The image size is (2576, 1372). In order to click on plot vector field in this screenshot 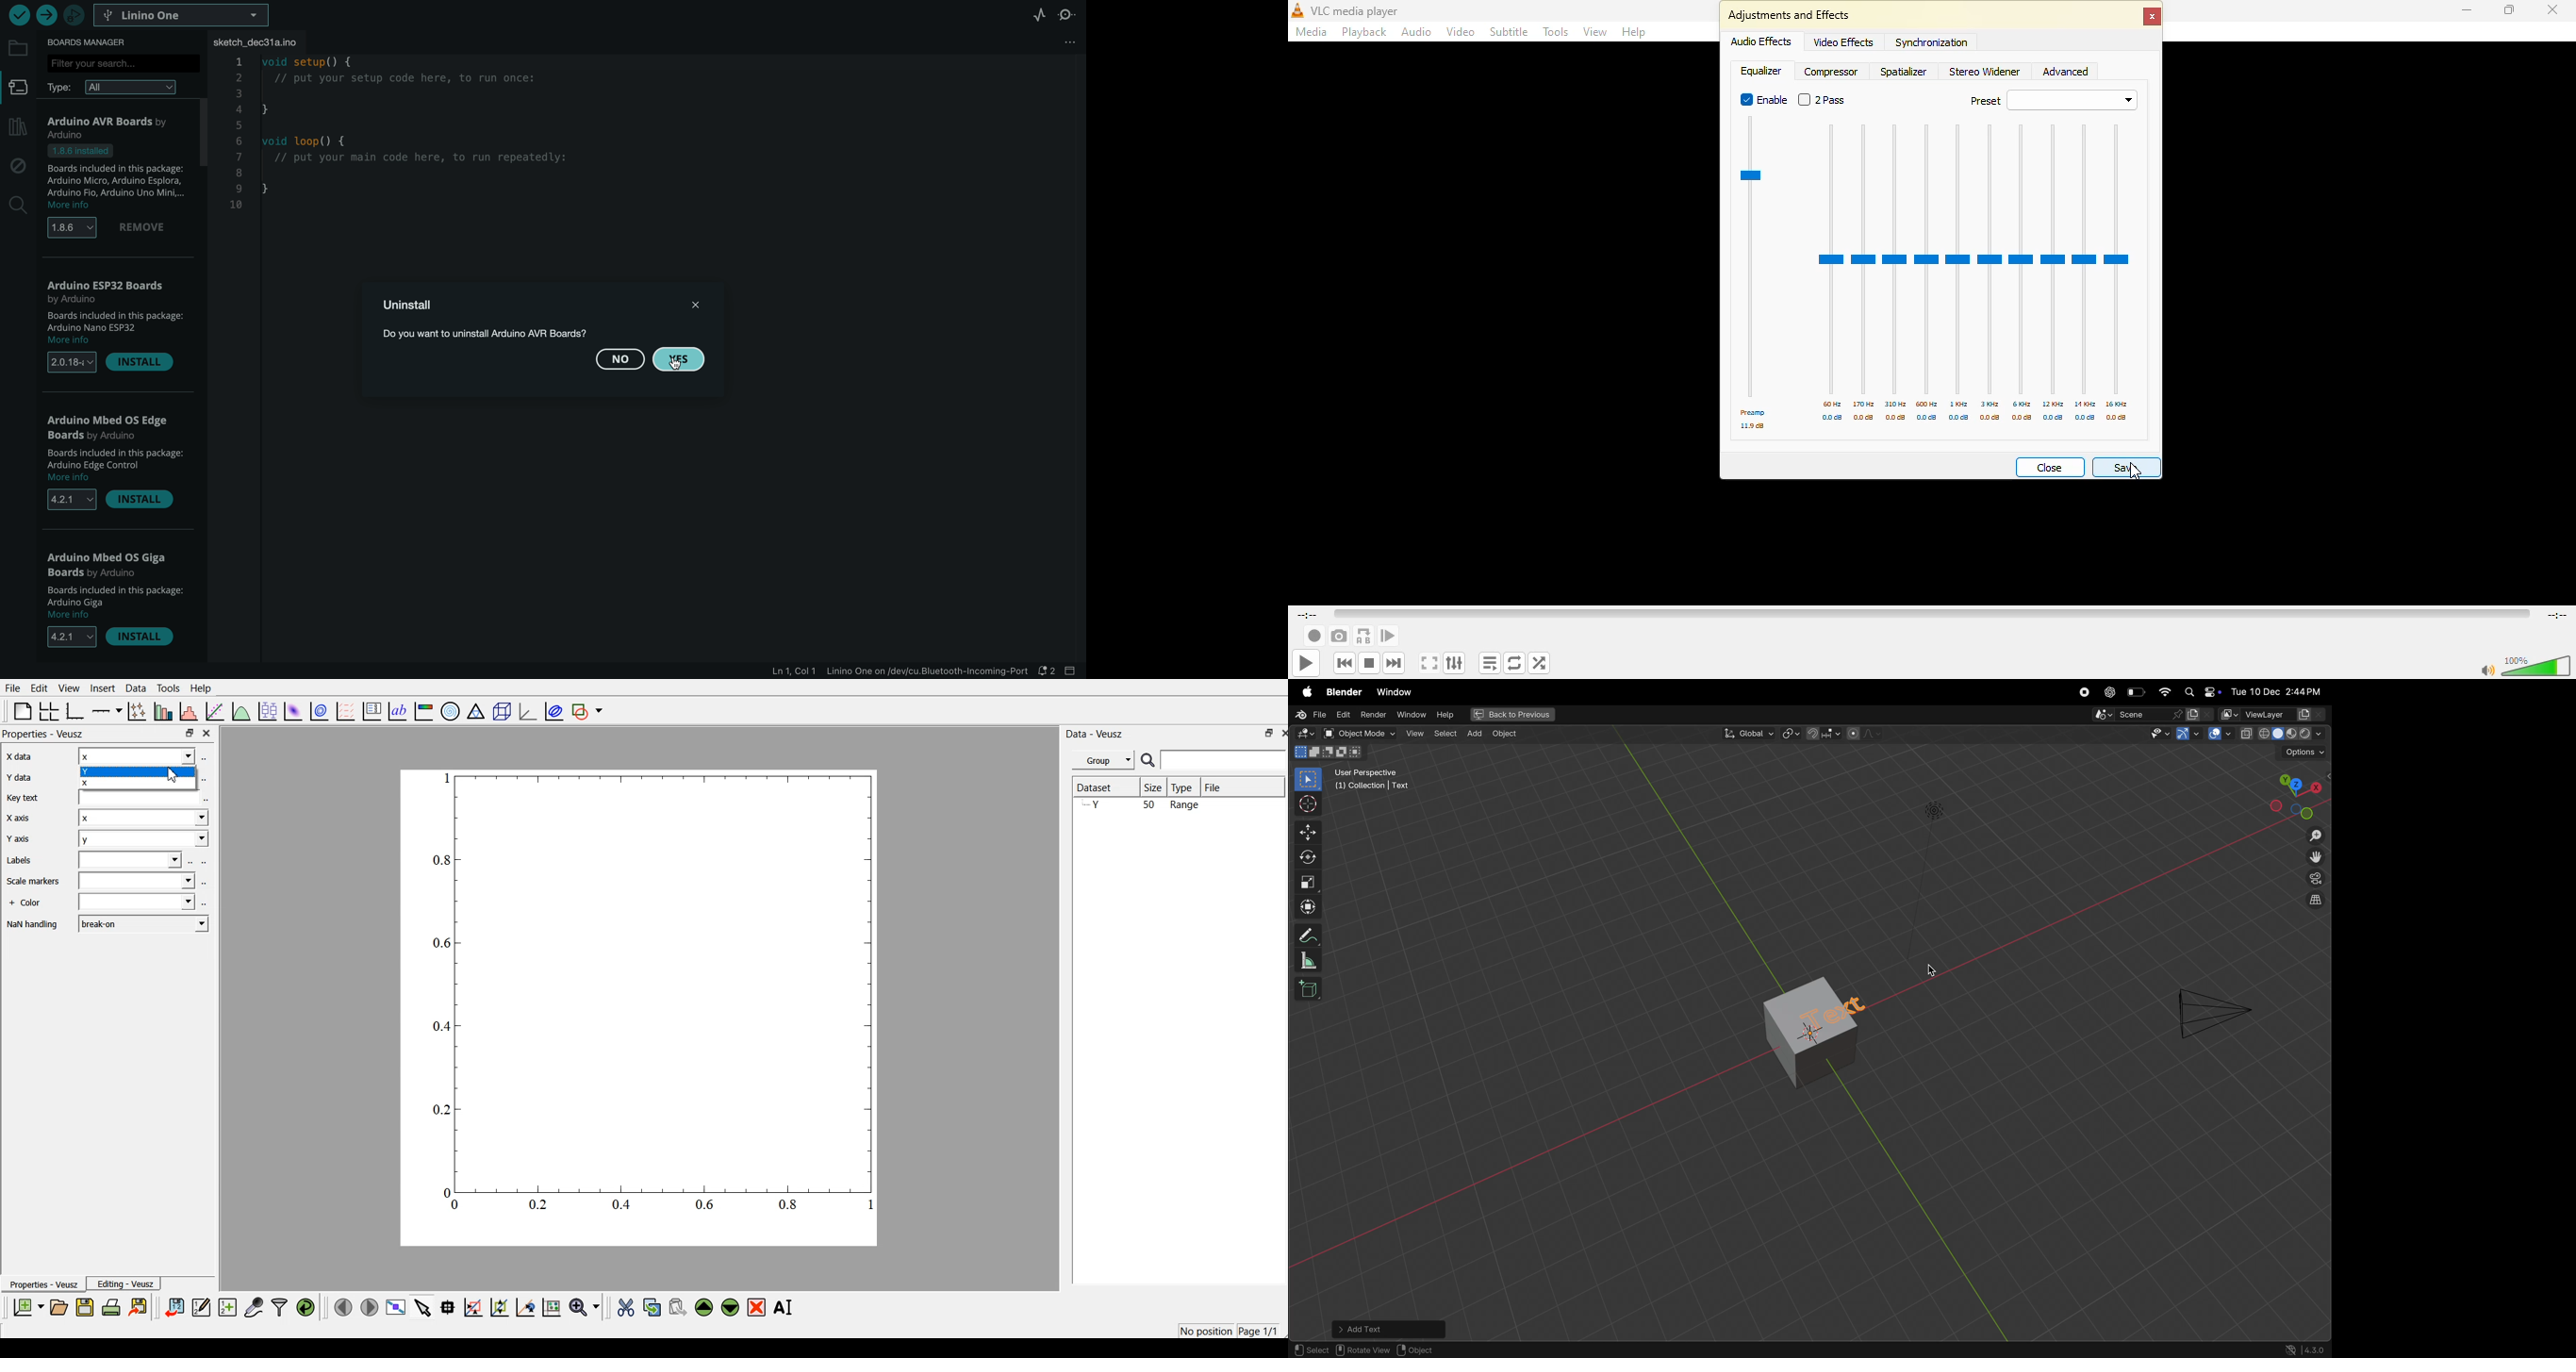, I will do `click(345, 709)`.